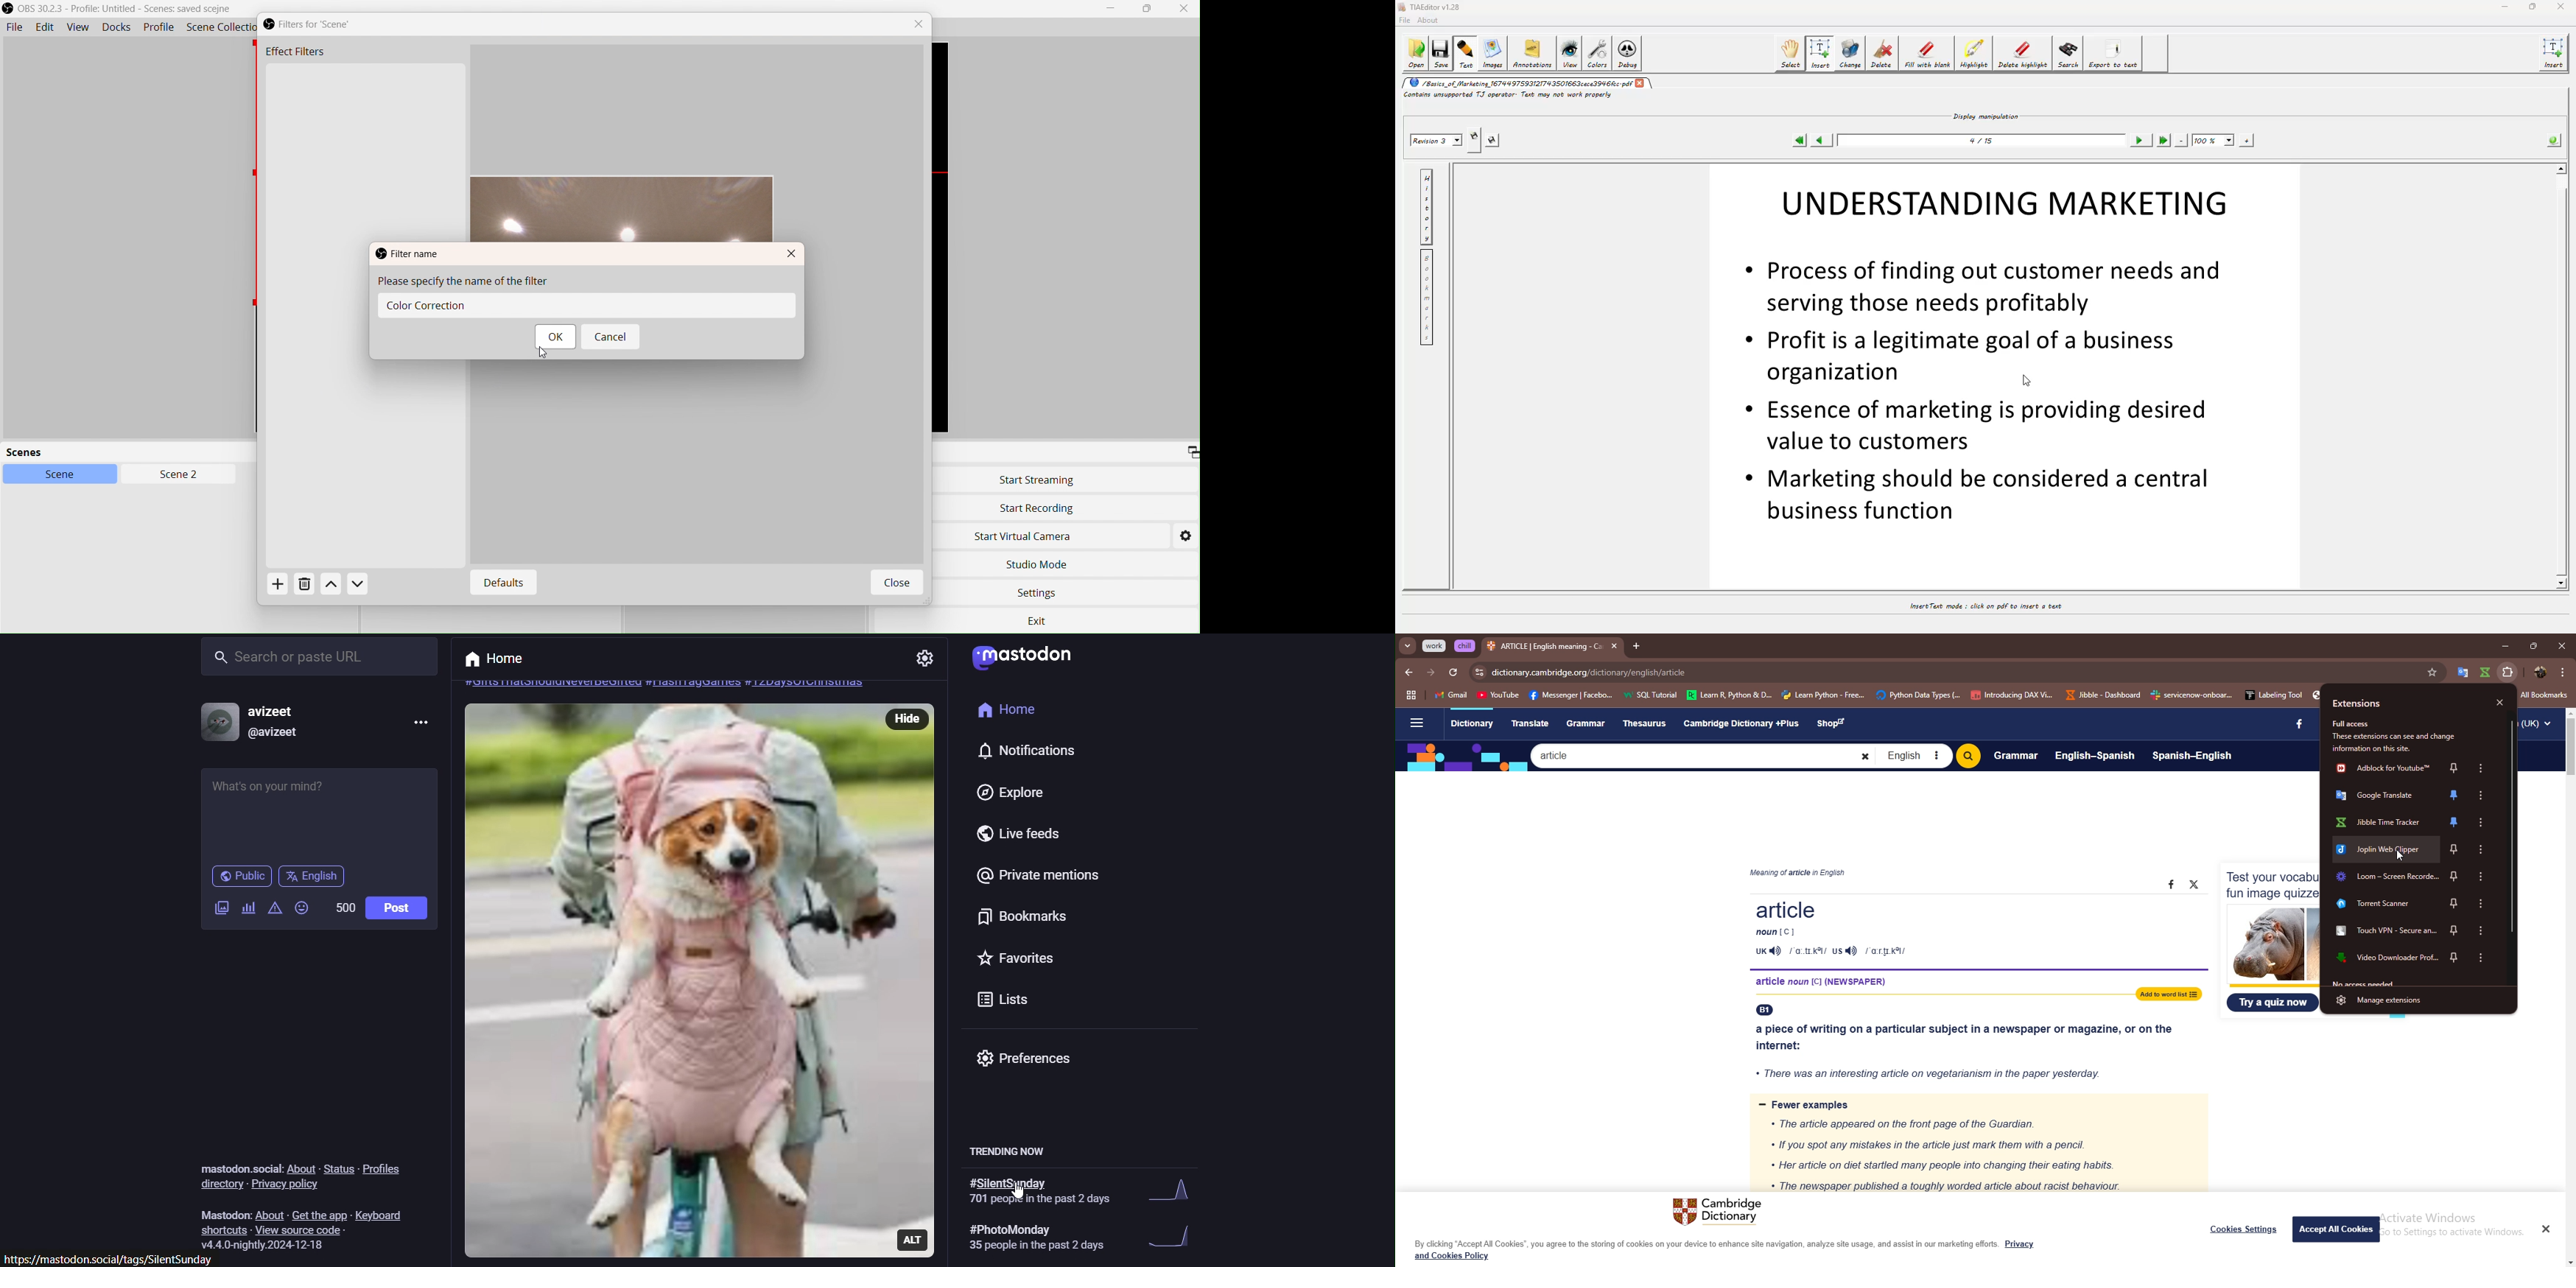  What do you see at coordinates (273, 733) in the screenshot?
I see `@avizeet` at bounding box center [273, 733].